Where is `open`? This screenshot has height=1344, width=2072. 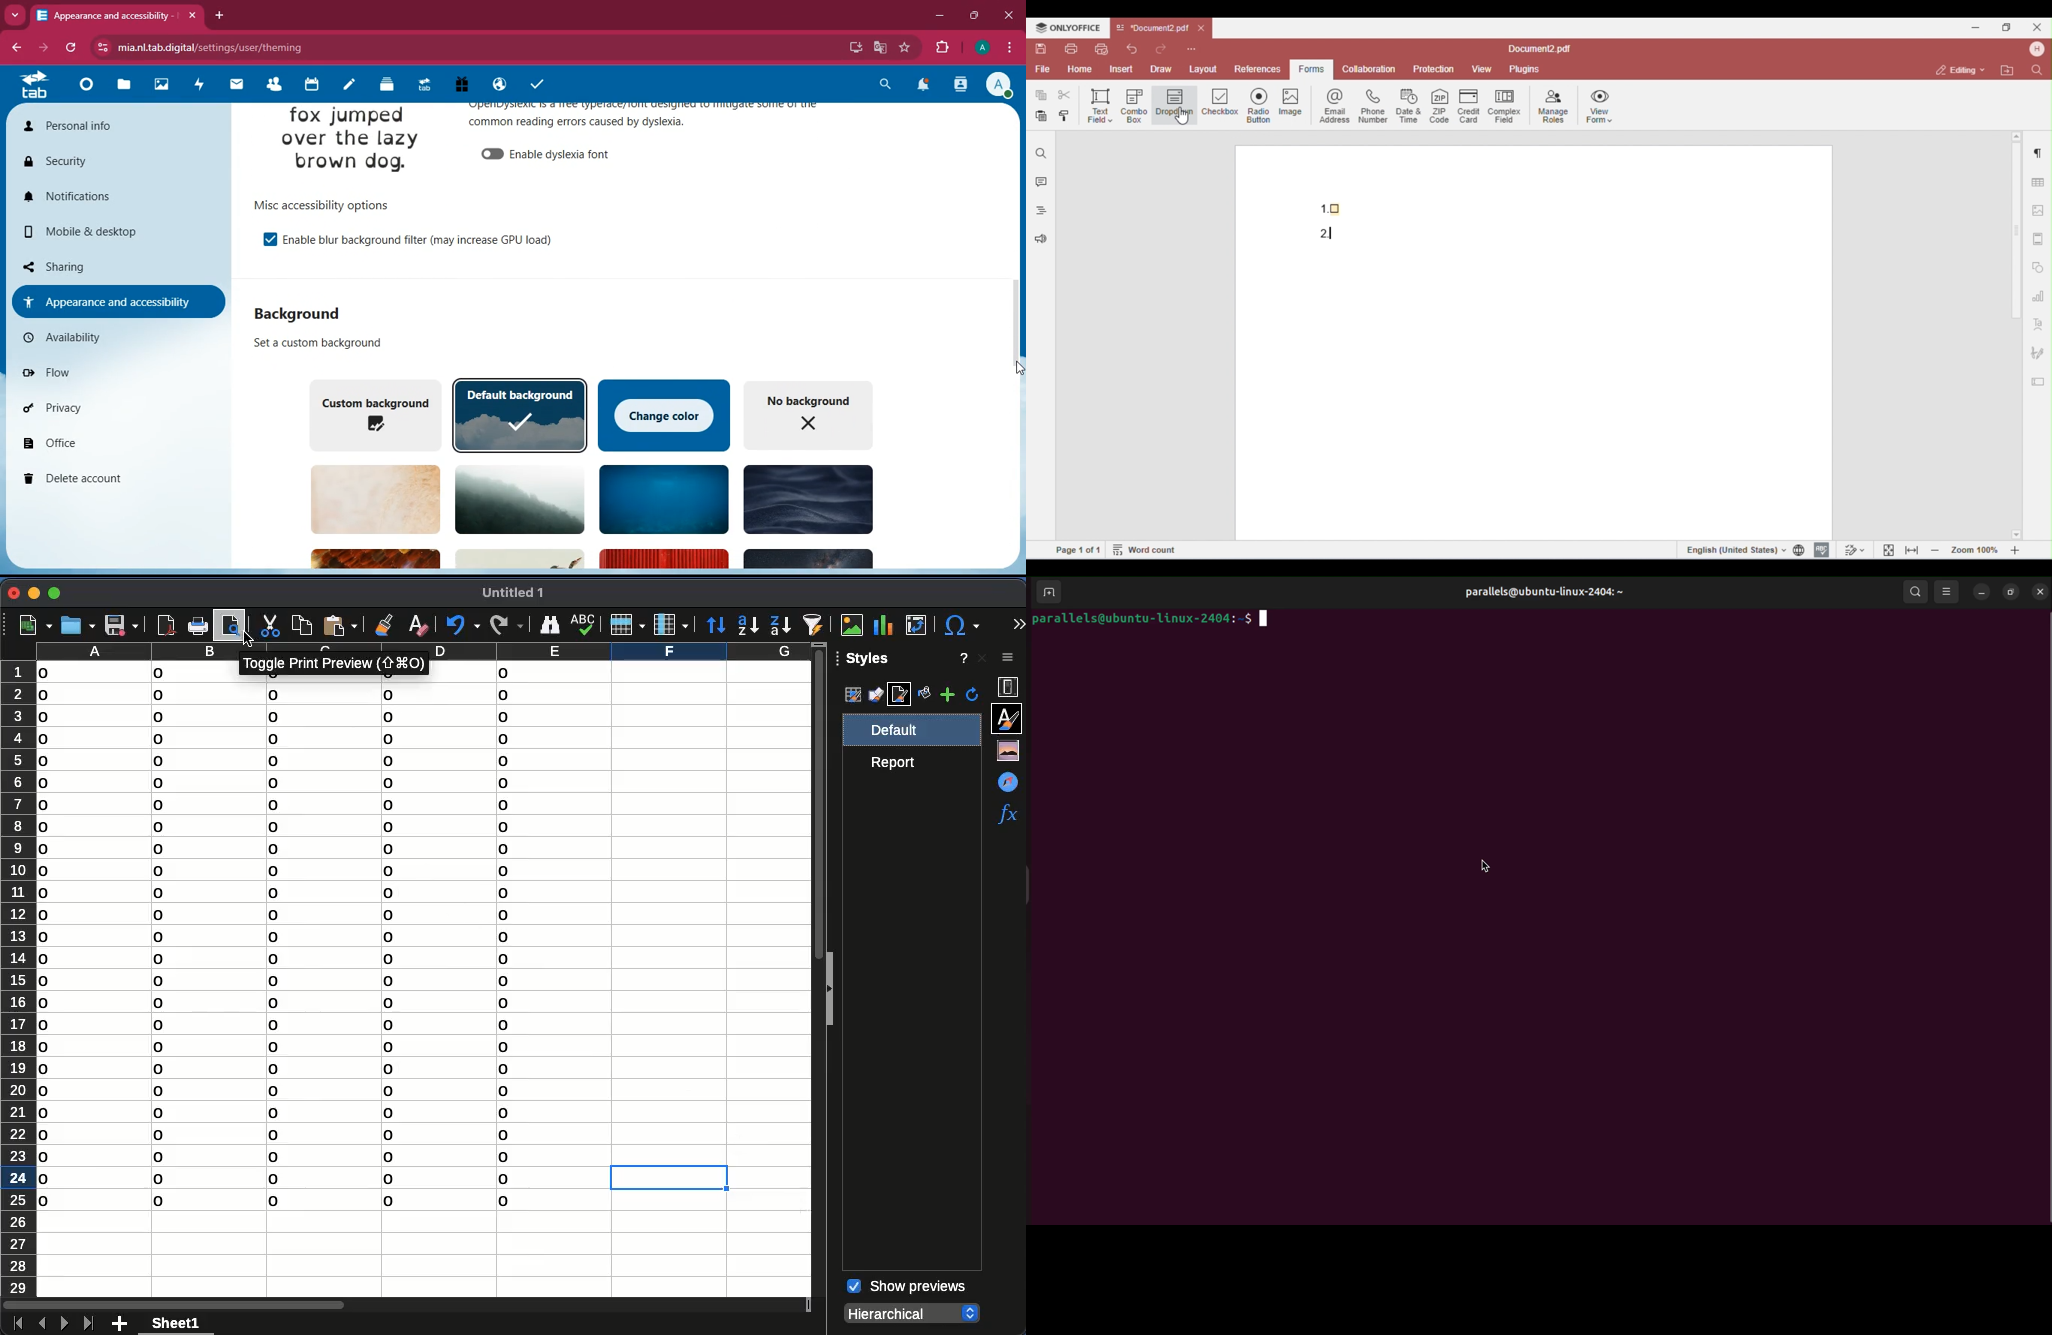
open is located at coordinates (77, 625).